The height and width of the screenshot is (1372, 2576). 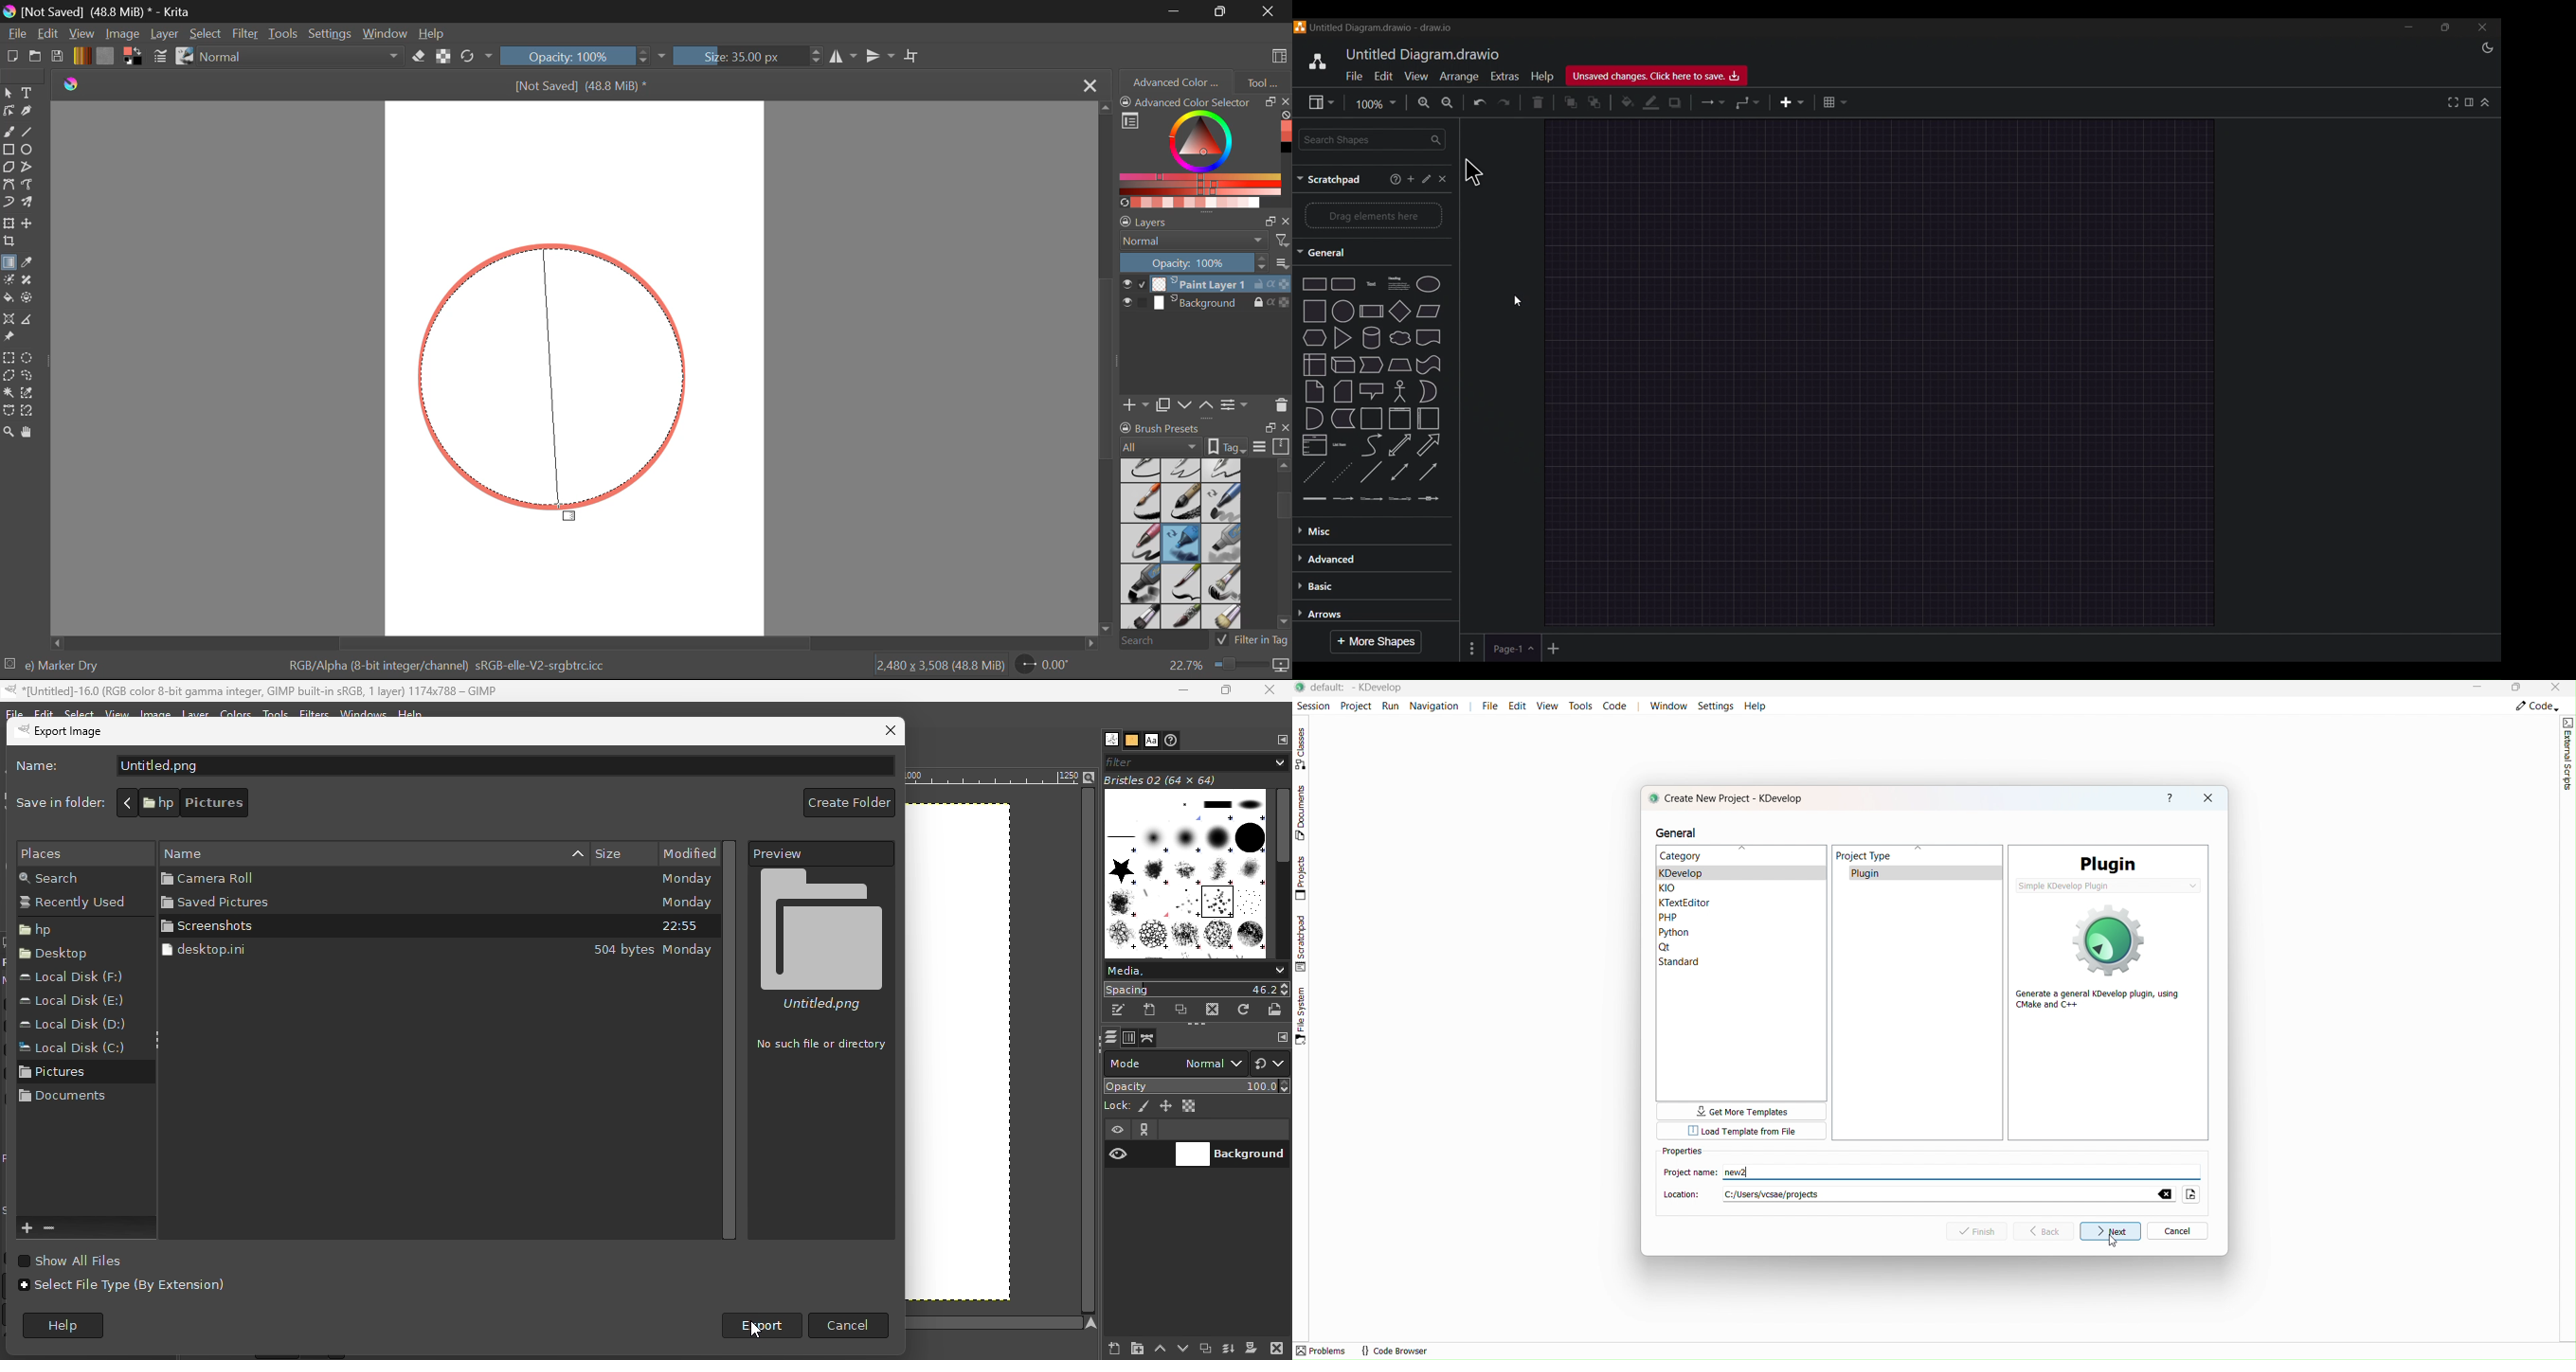 What do you see at coordinates (29, 167) in the screenshot?
I see `Polyline Tool` at bounding box center [29, 167].